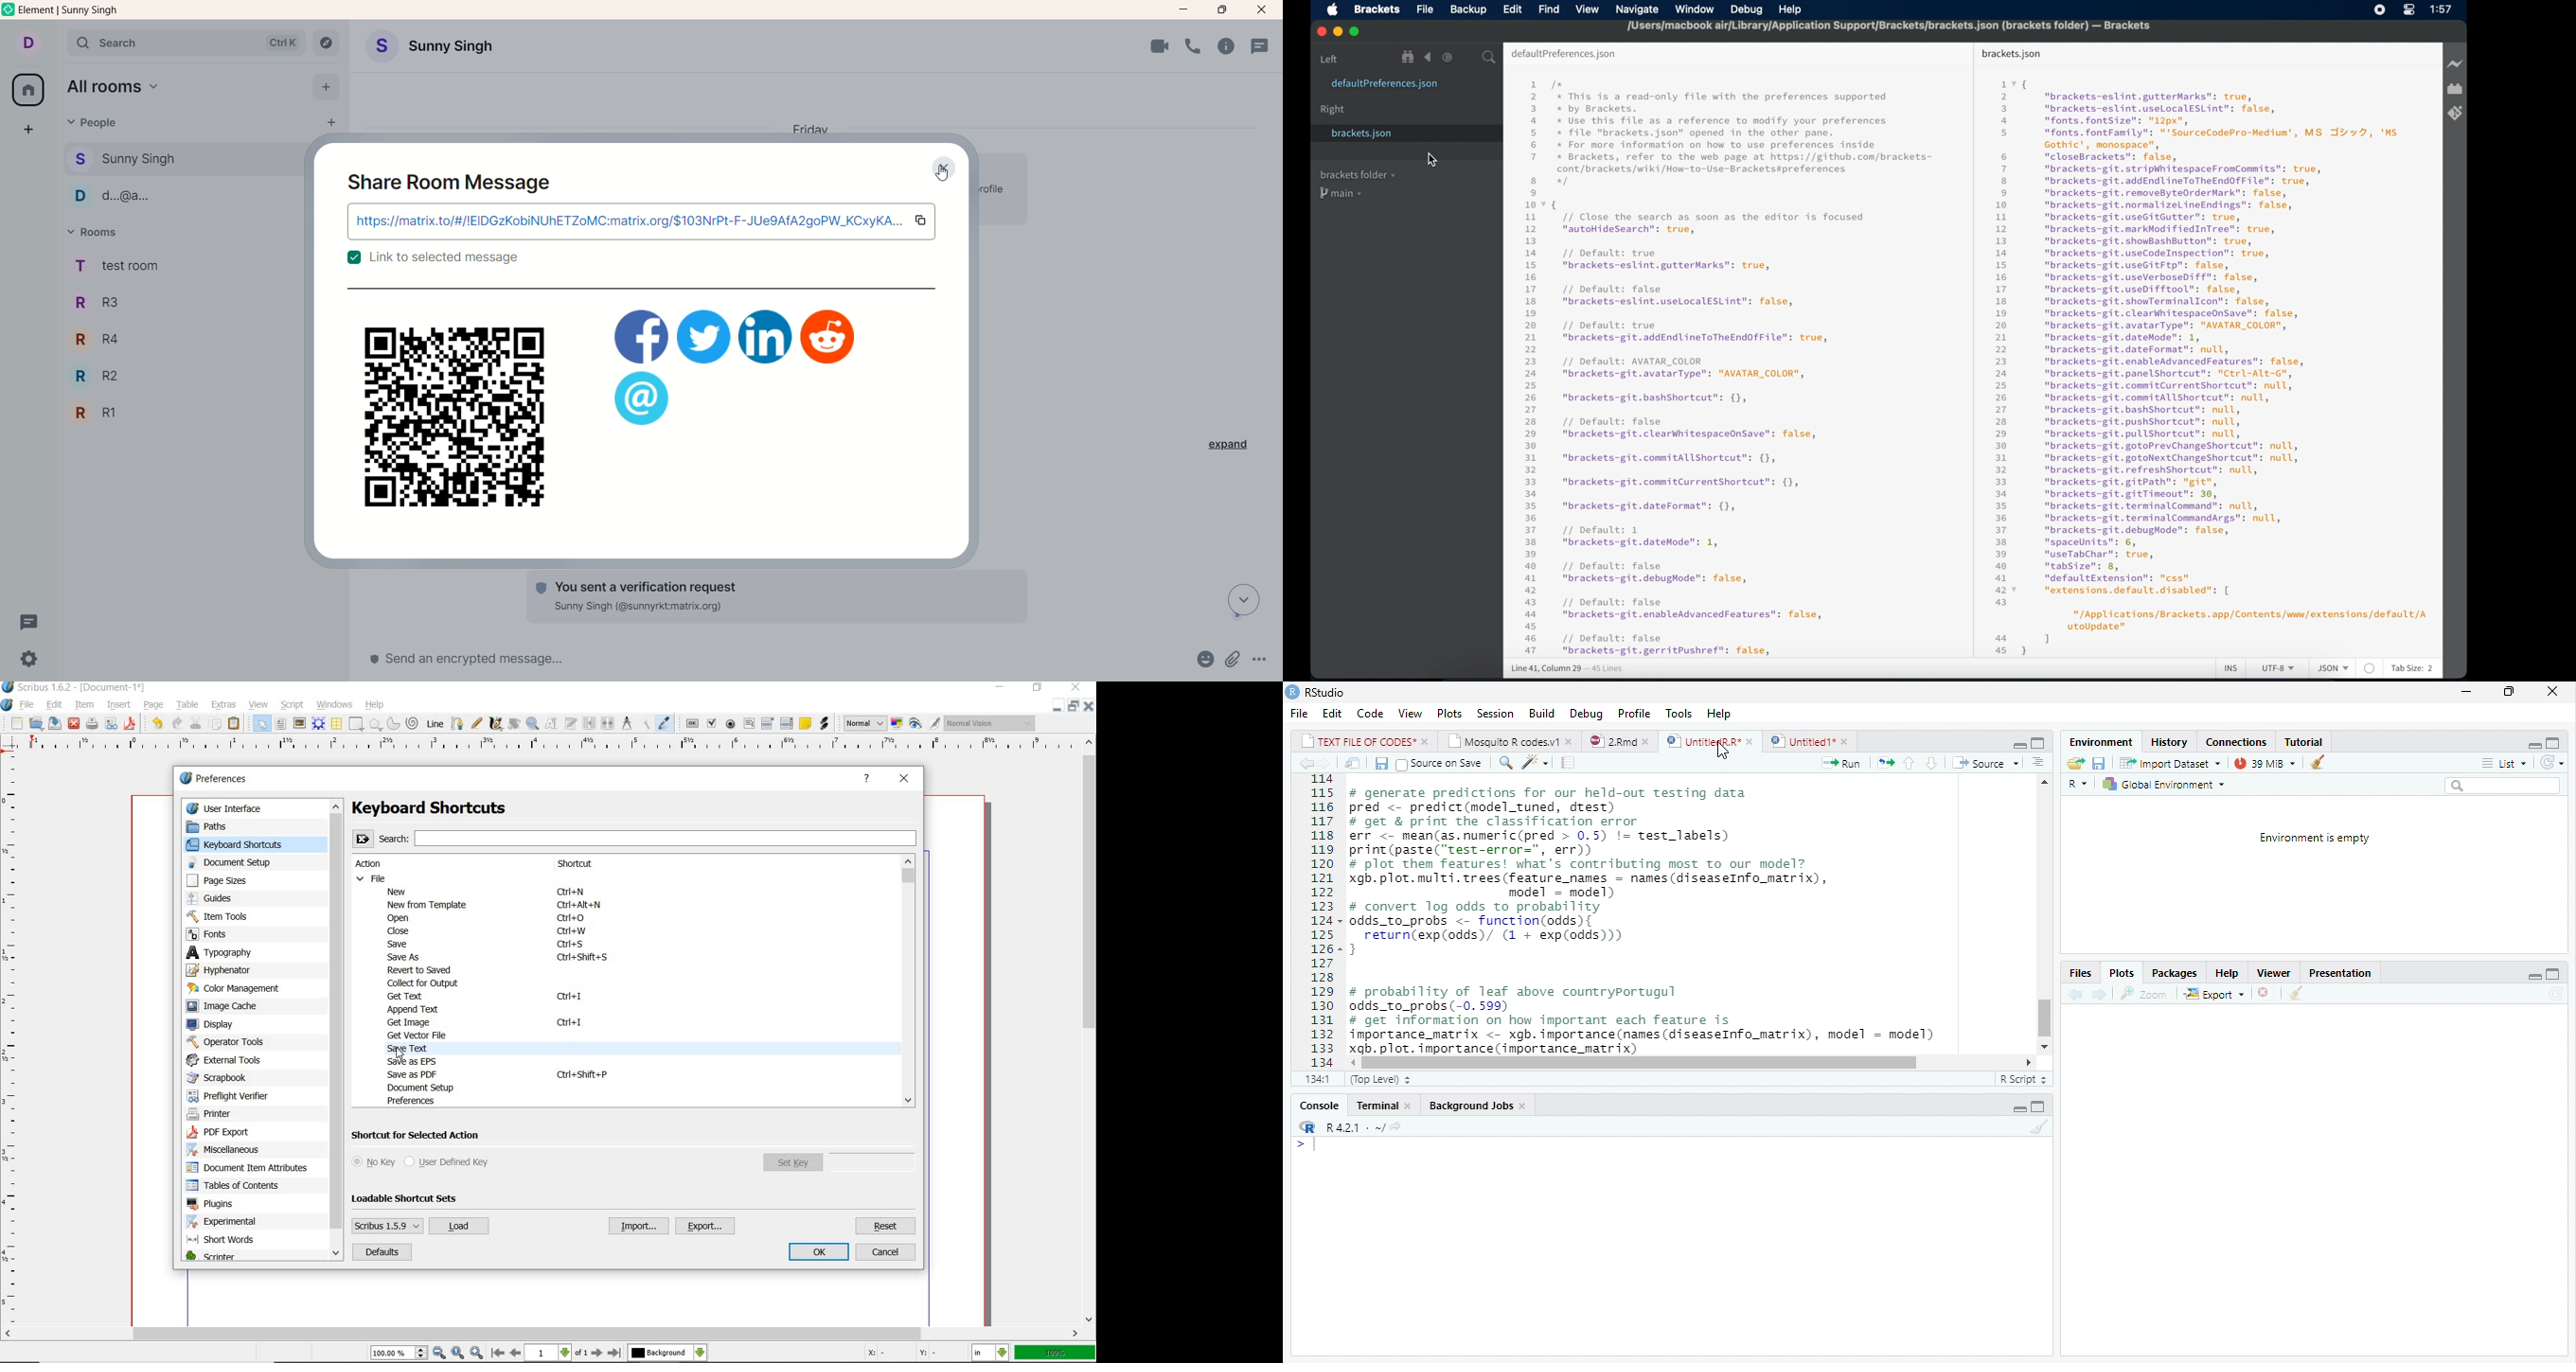 This screenshot has height=1372, width=2576. What do you see at coordinates (2075, 762) in the screenshot?
I see `Open folder` at bounding box center [2075, 762].